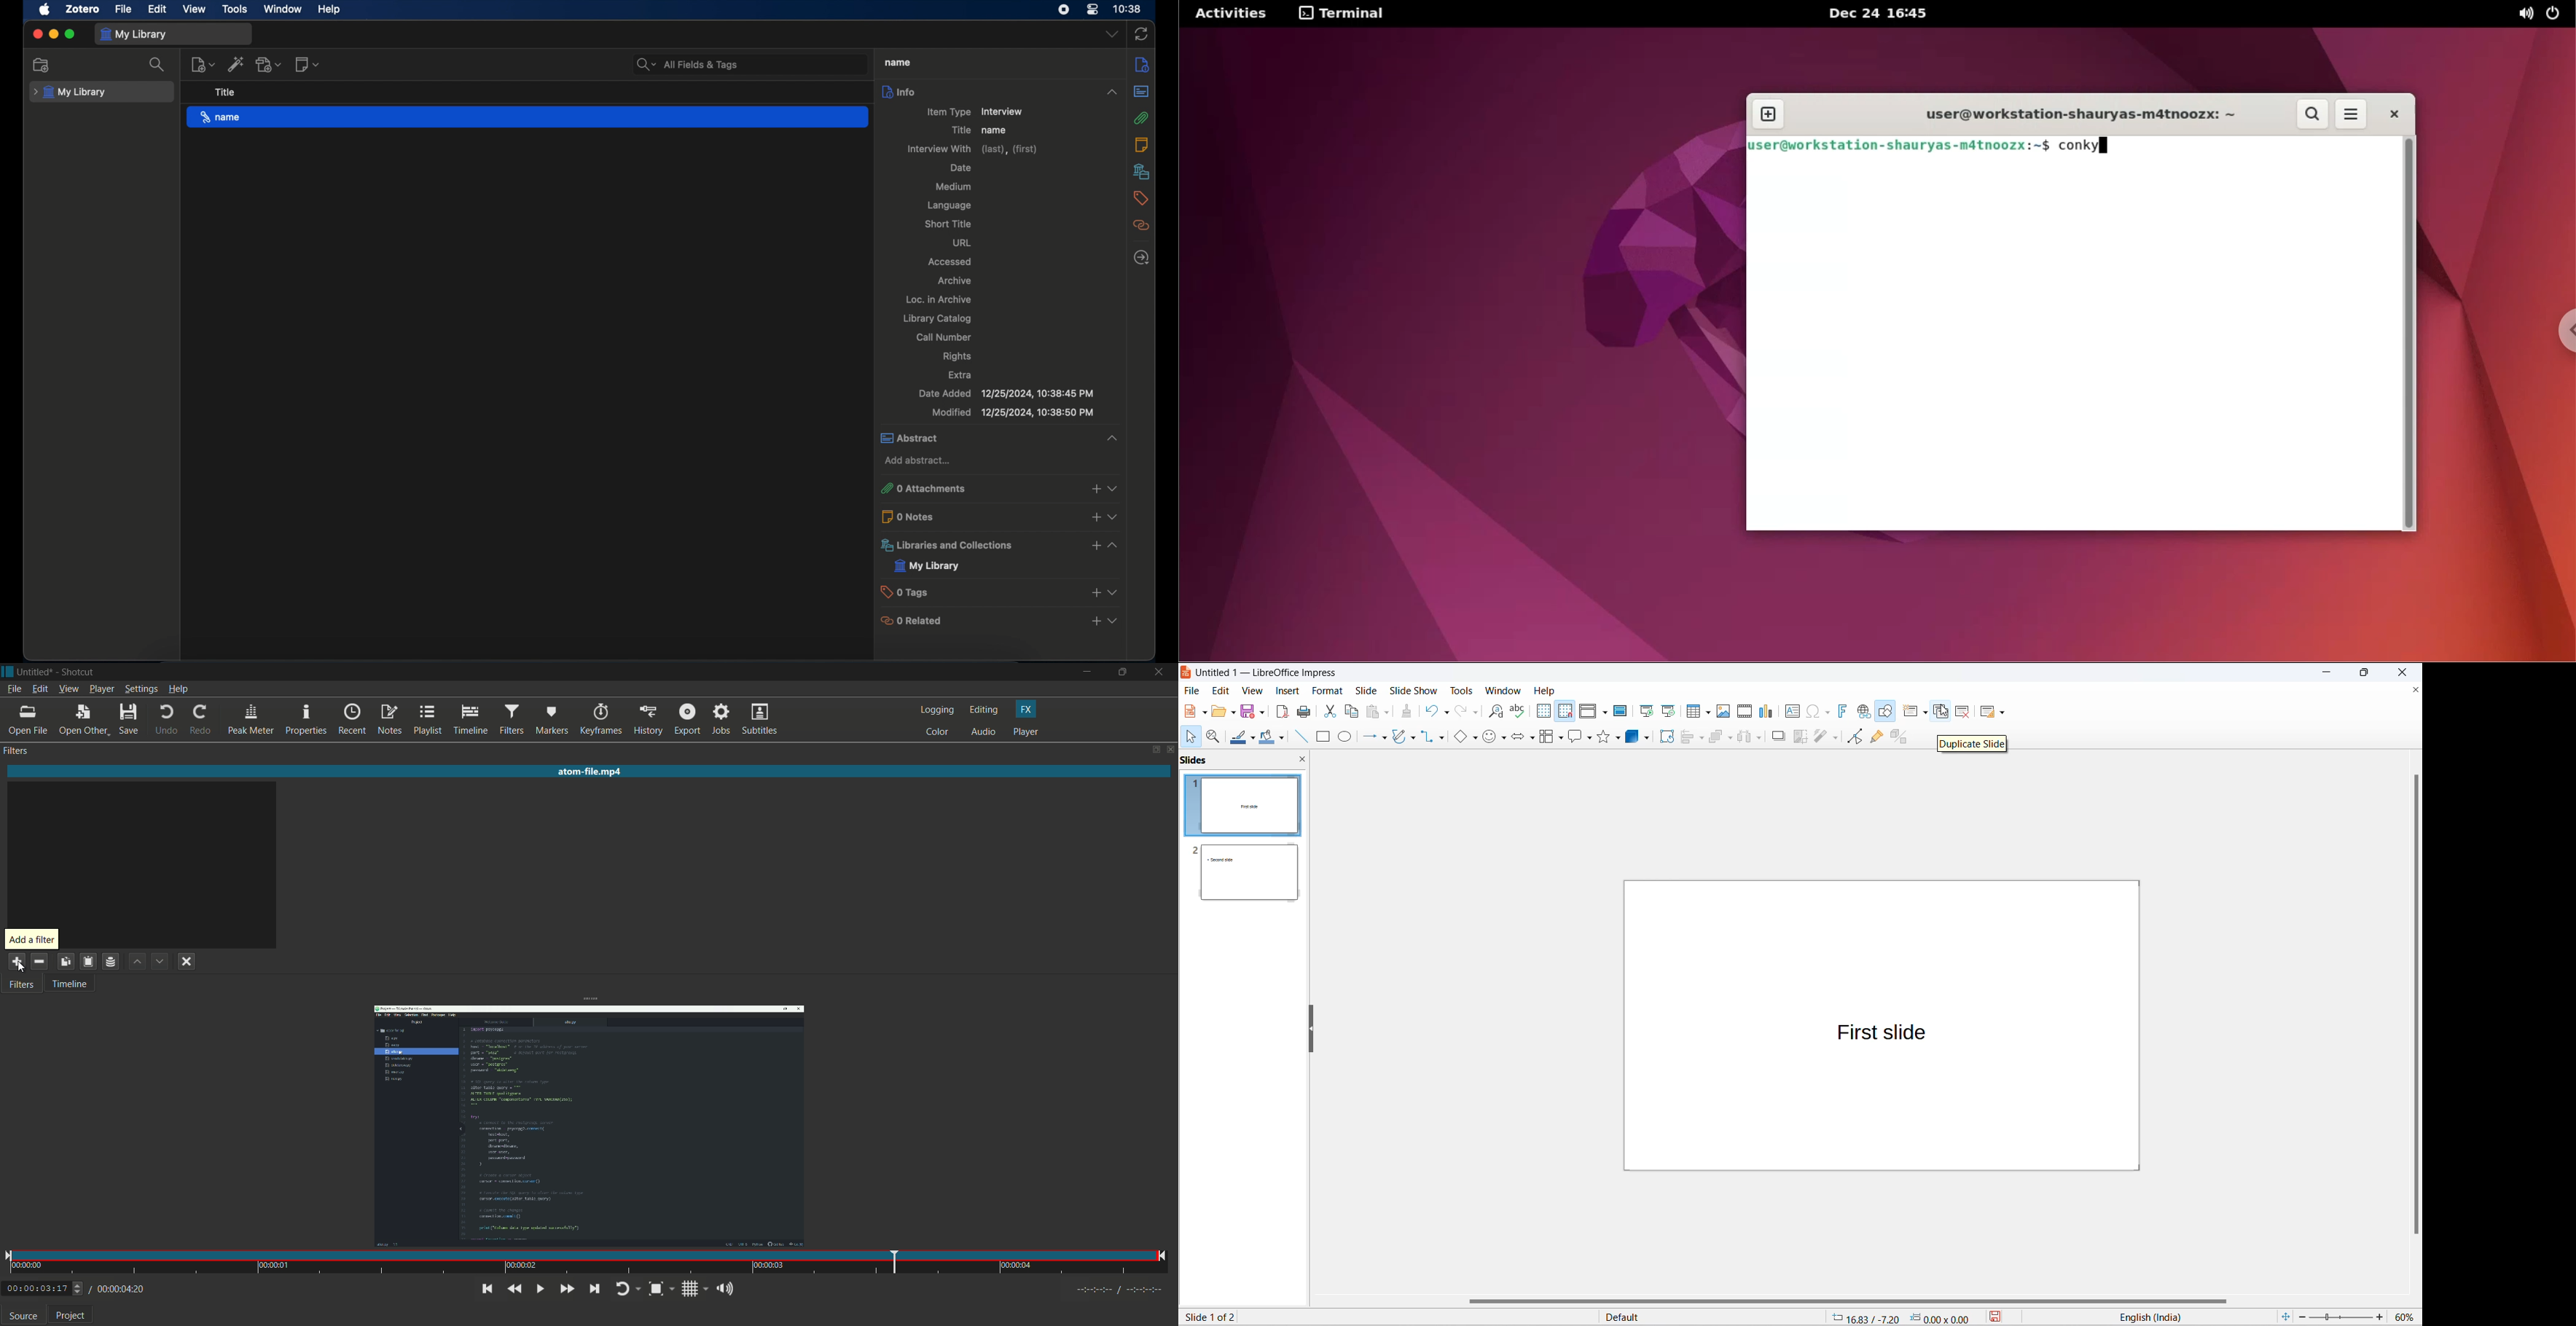 Image resolution: width=2576 pixels, height=1344 pixels. What do you see at coordinates (760, 718) in the screenshot?
I see `subtitles` at bounding box center [760, 718].